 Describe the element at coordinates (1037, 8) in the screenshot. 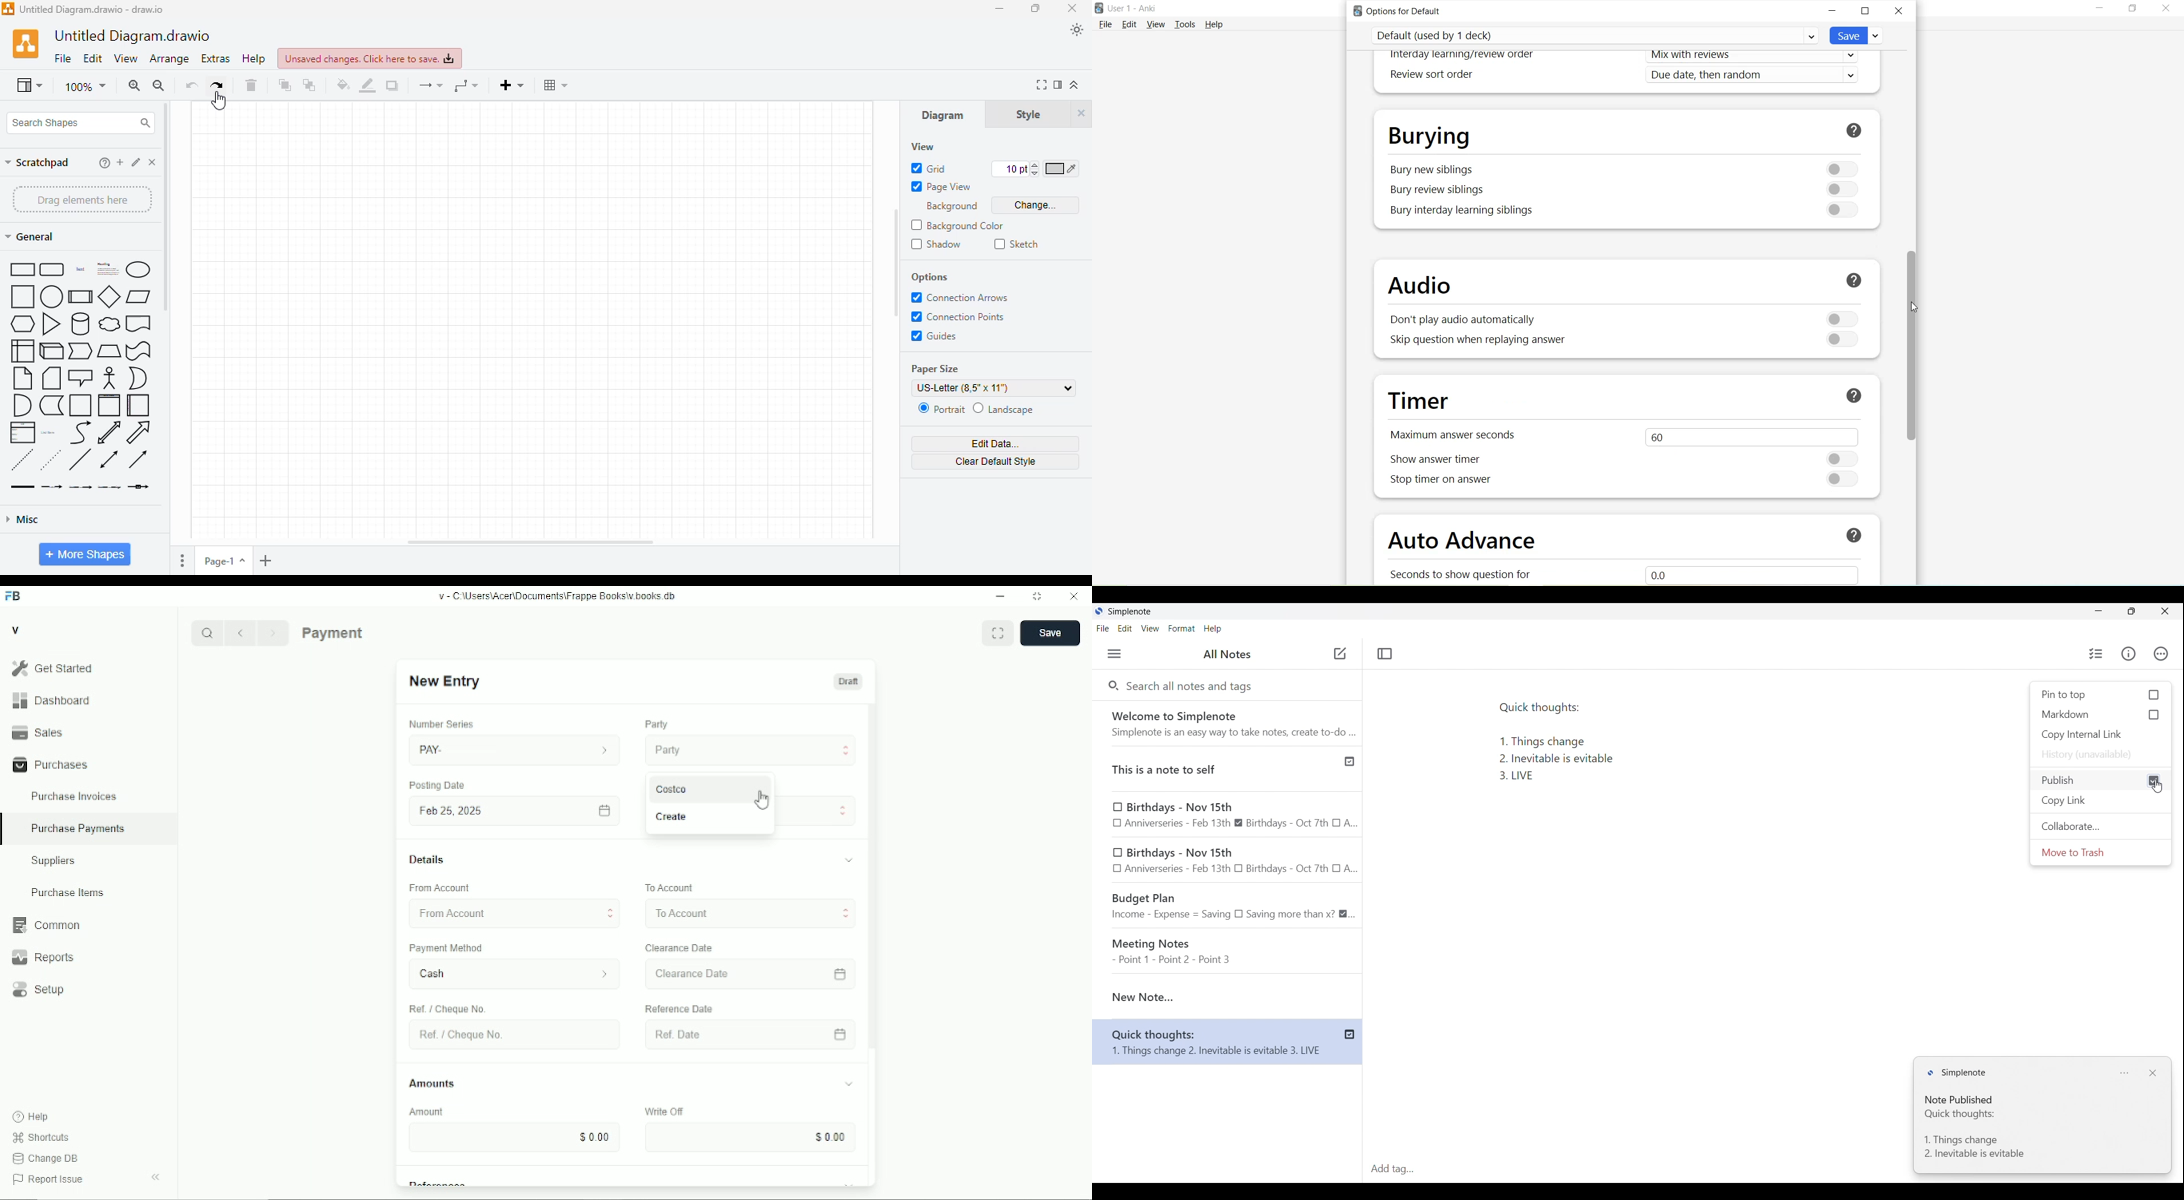

I see `maximize` at that location.